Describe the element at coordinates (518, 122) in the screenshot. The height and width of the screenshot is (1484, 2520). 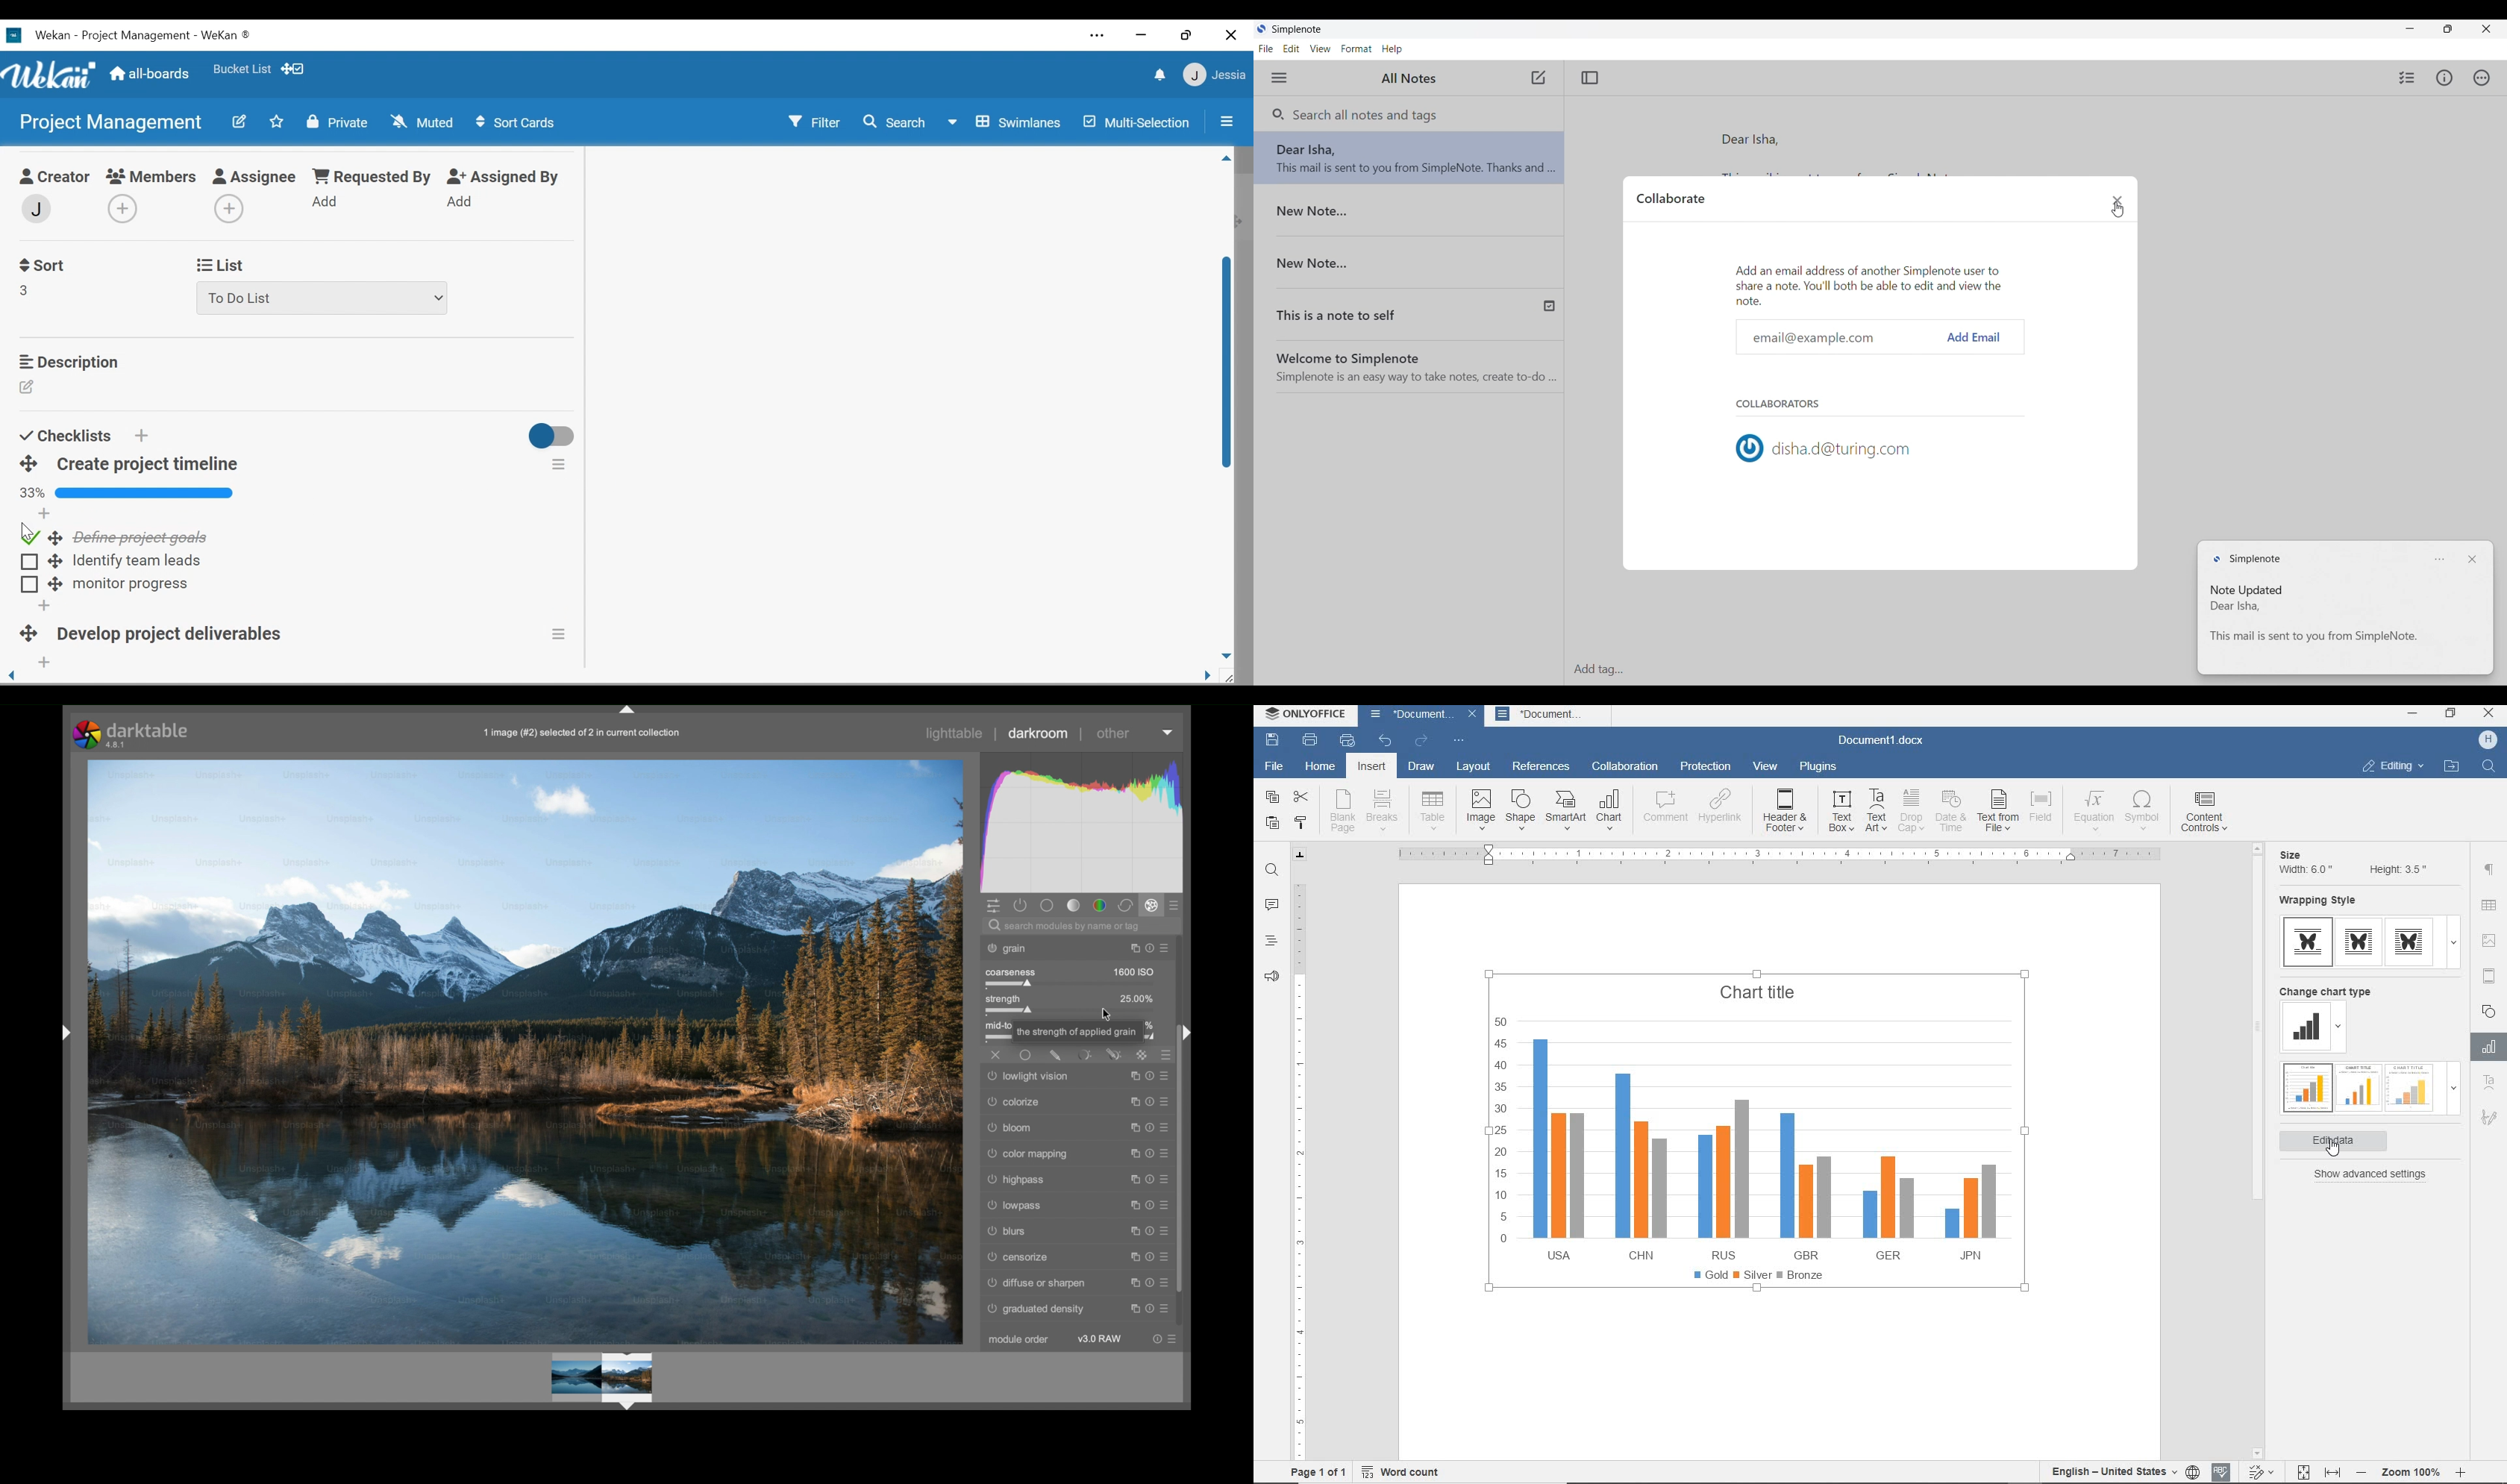
I see `Sort Cards` at that location.